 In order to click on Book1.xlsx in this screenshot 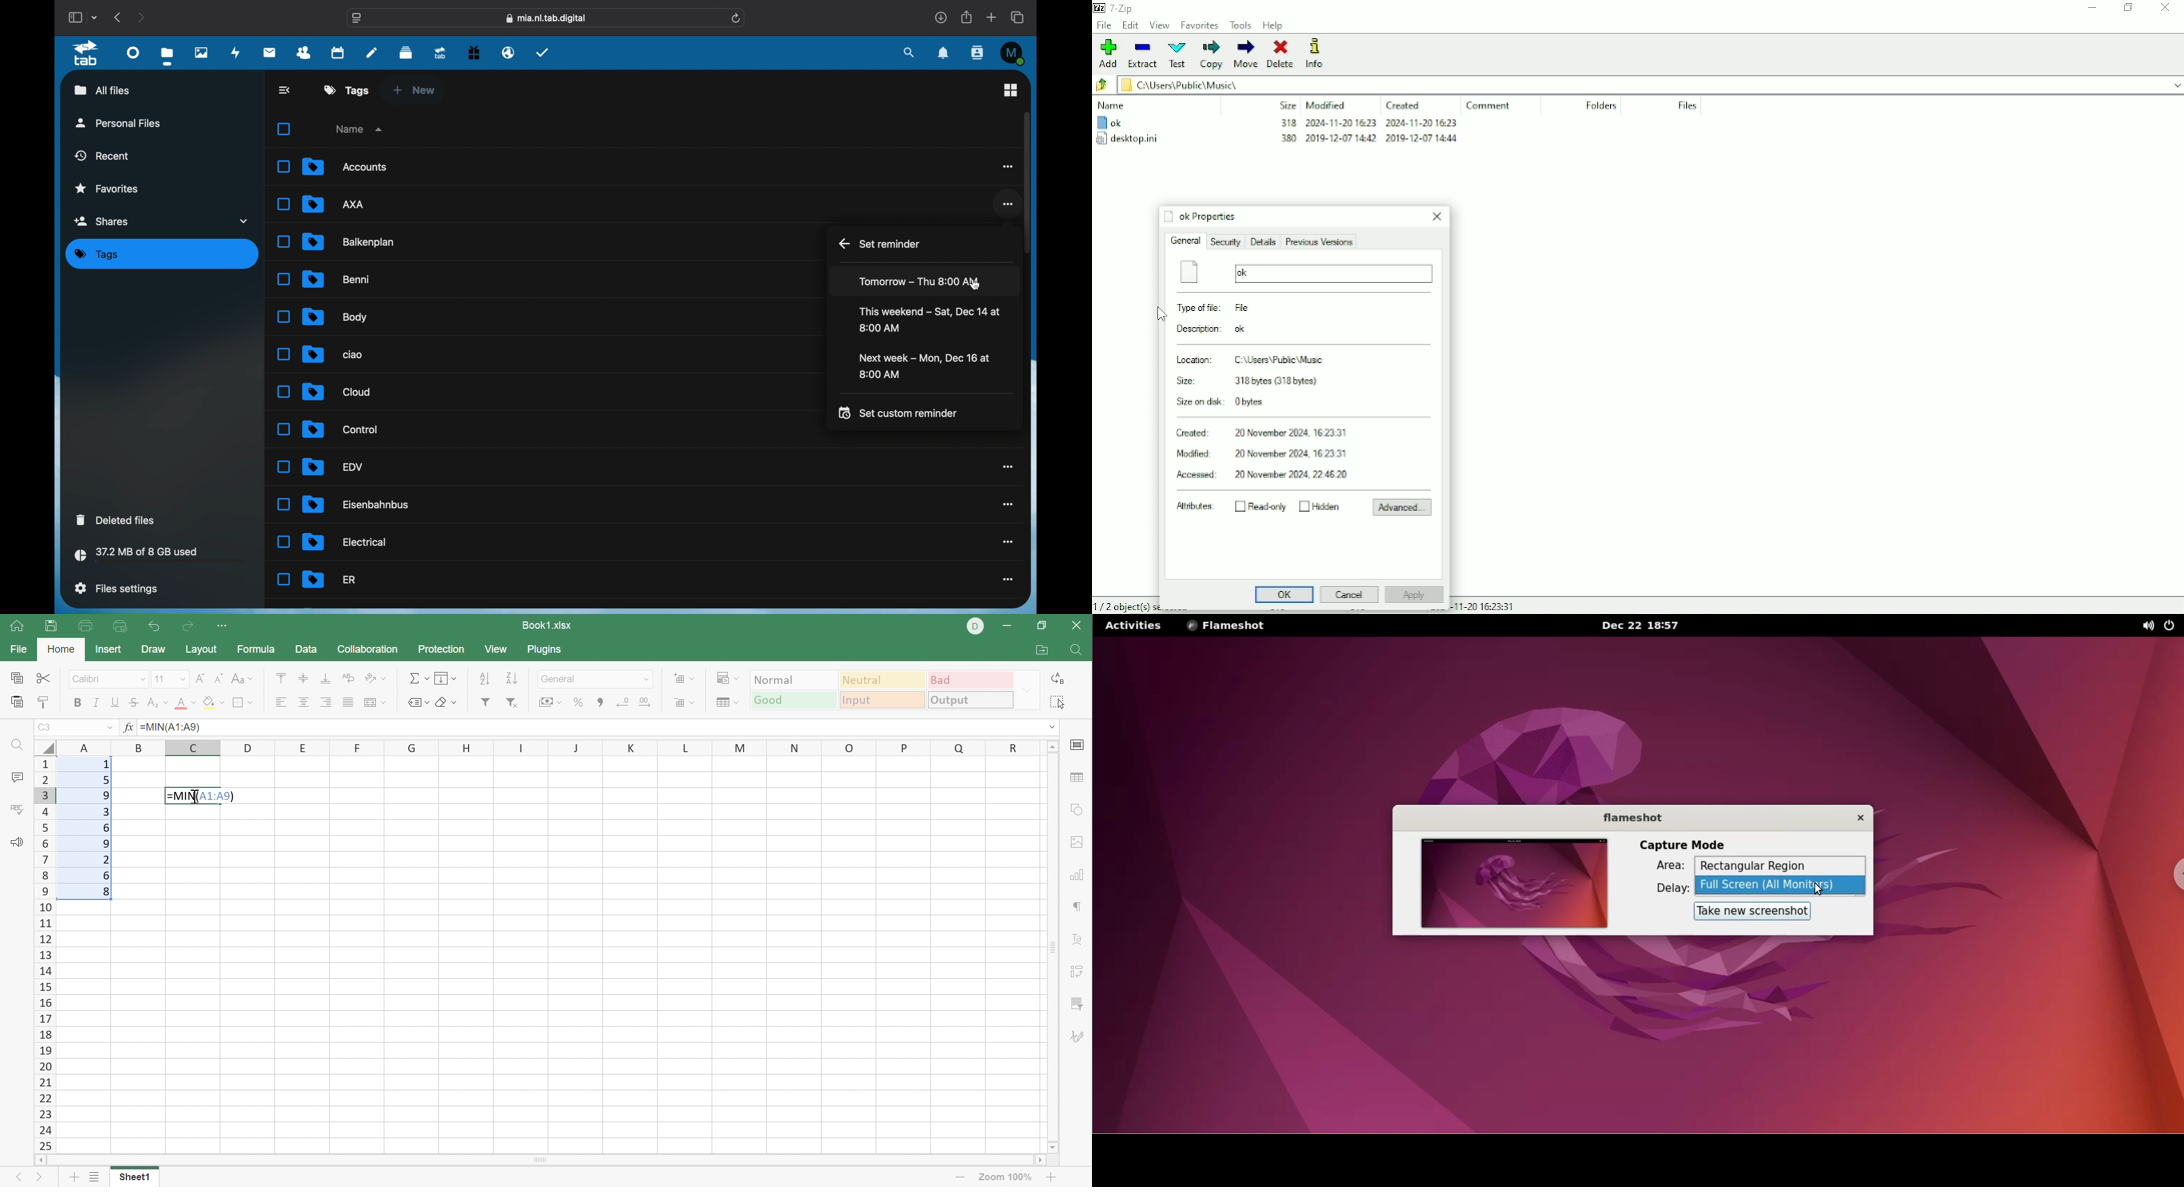, I will do `click(548, 627)`.